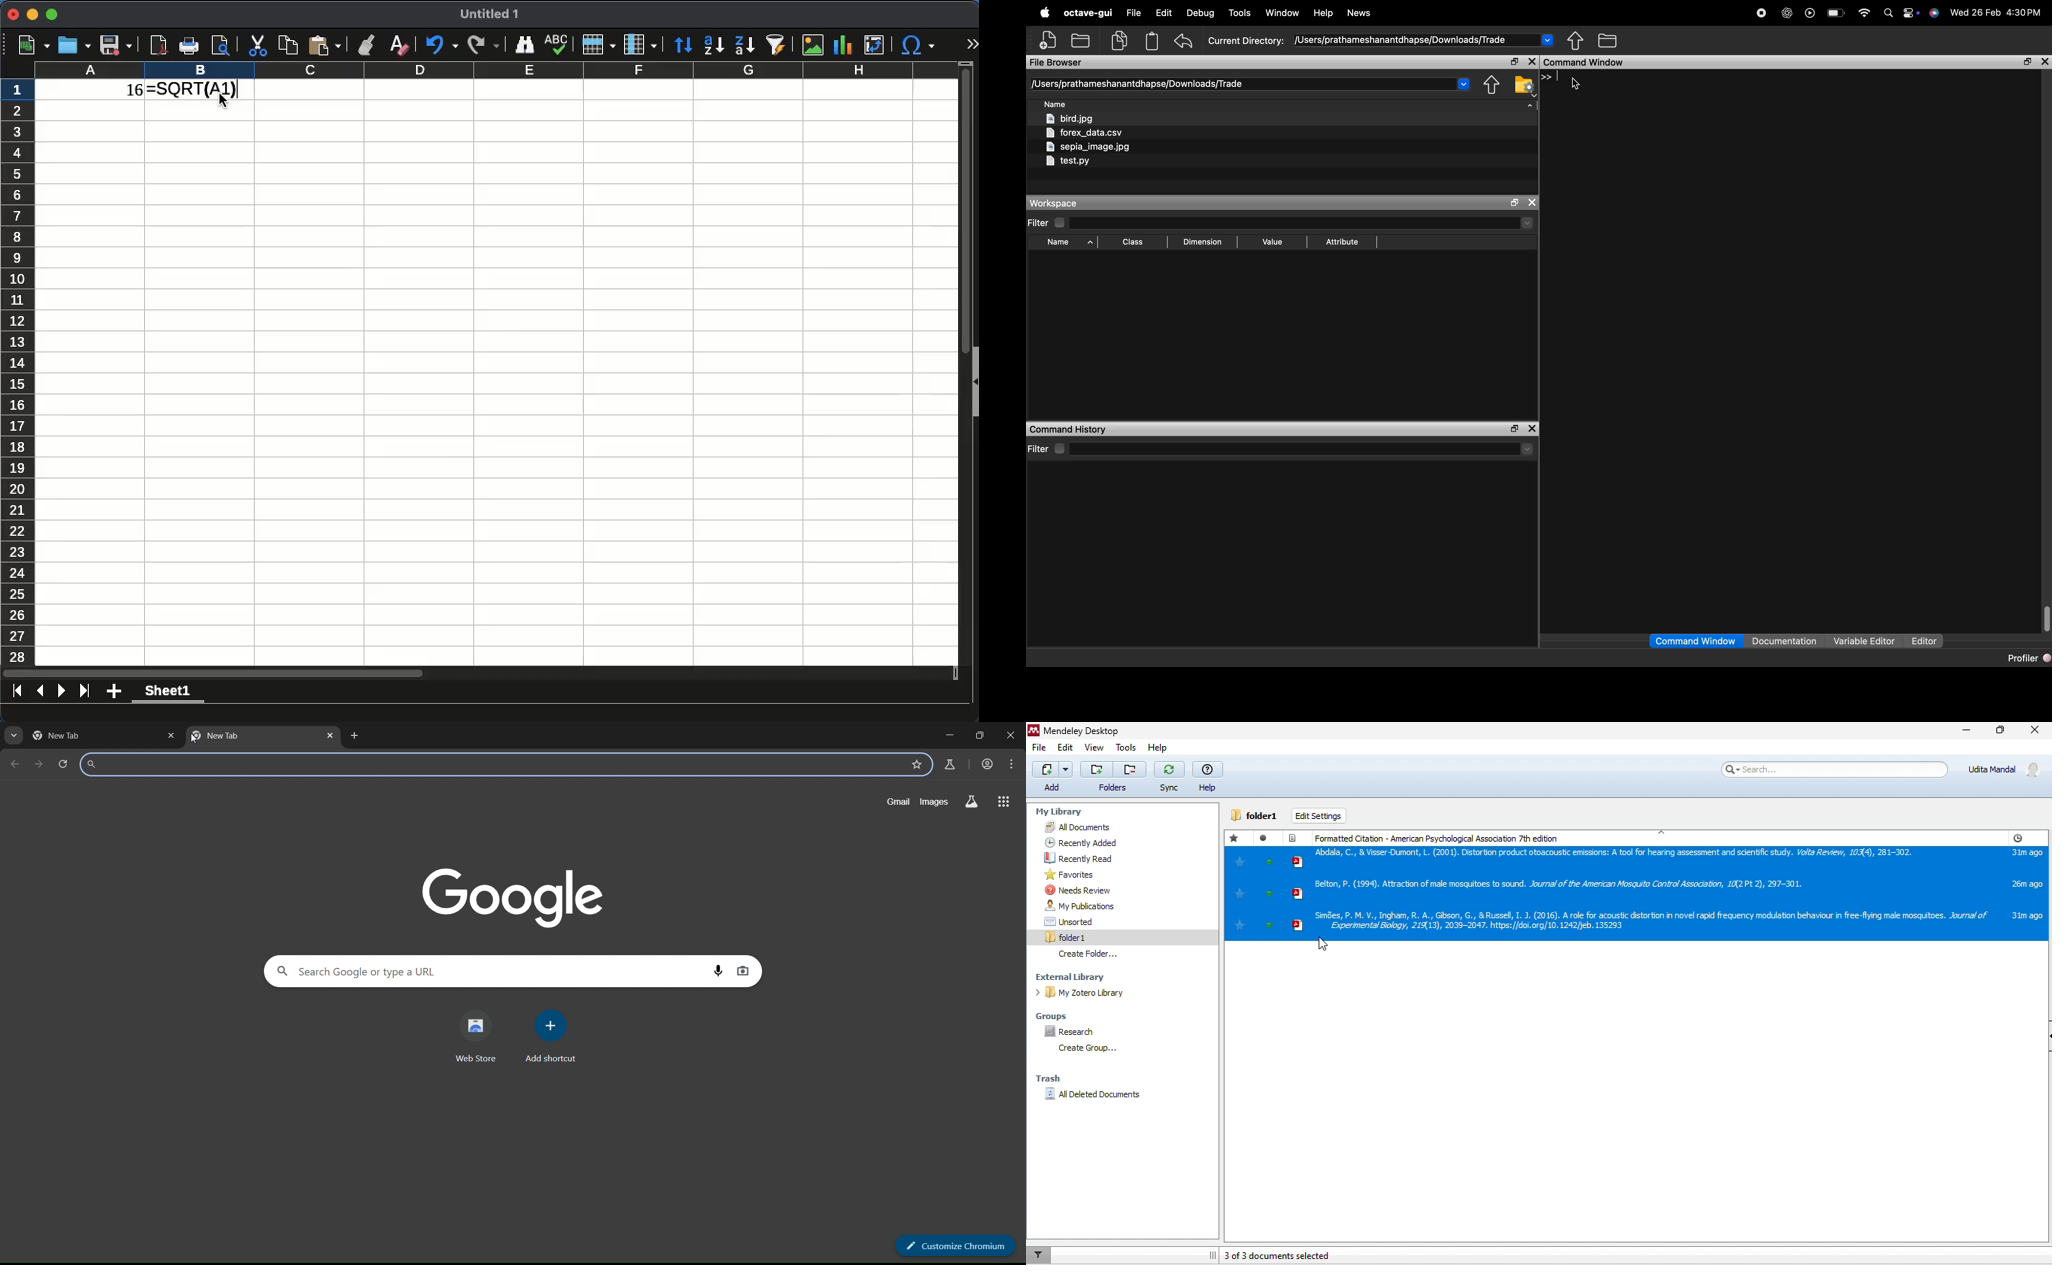 Image resolution: width=2072 pixels, height=1288 pixels. Describe the element at coordinates (844, 46) in the screenshot. I see `chart` at that location.